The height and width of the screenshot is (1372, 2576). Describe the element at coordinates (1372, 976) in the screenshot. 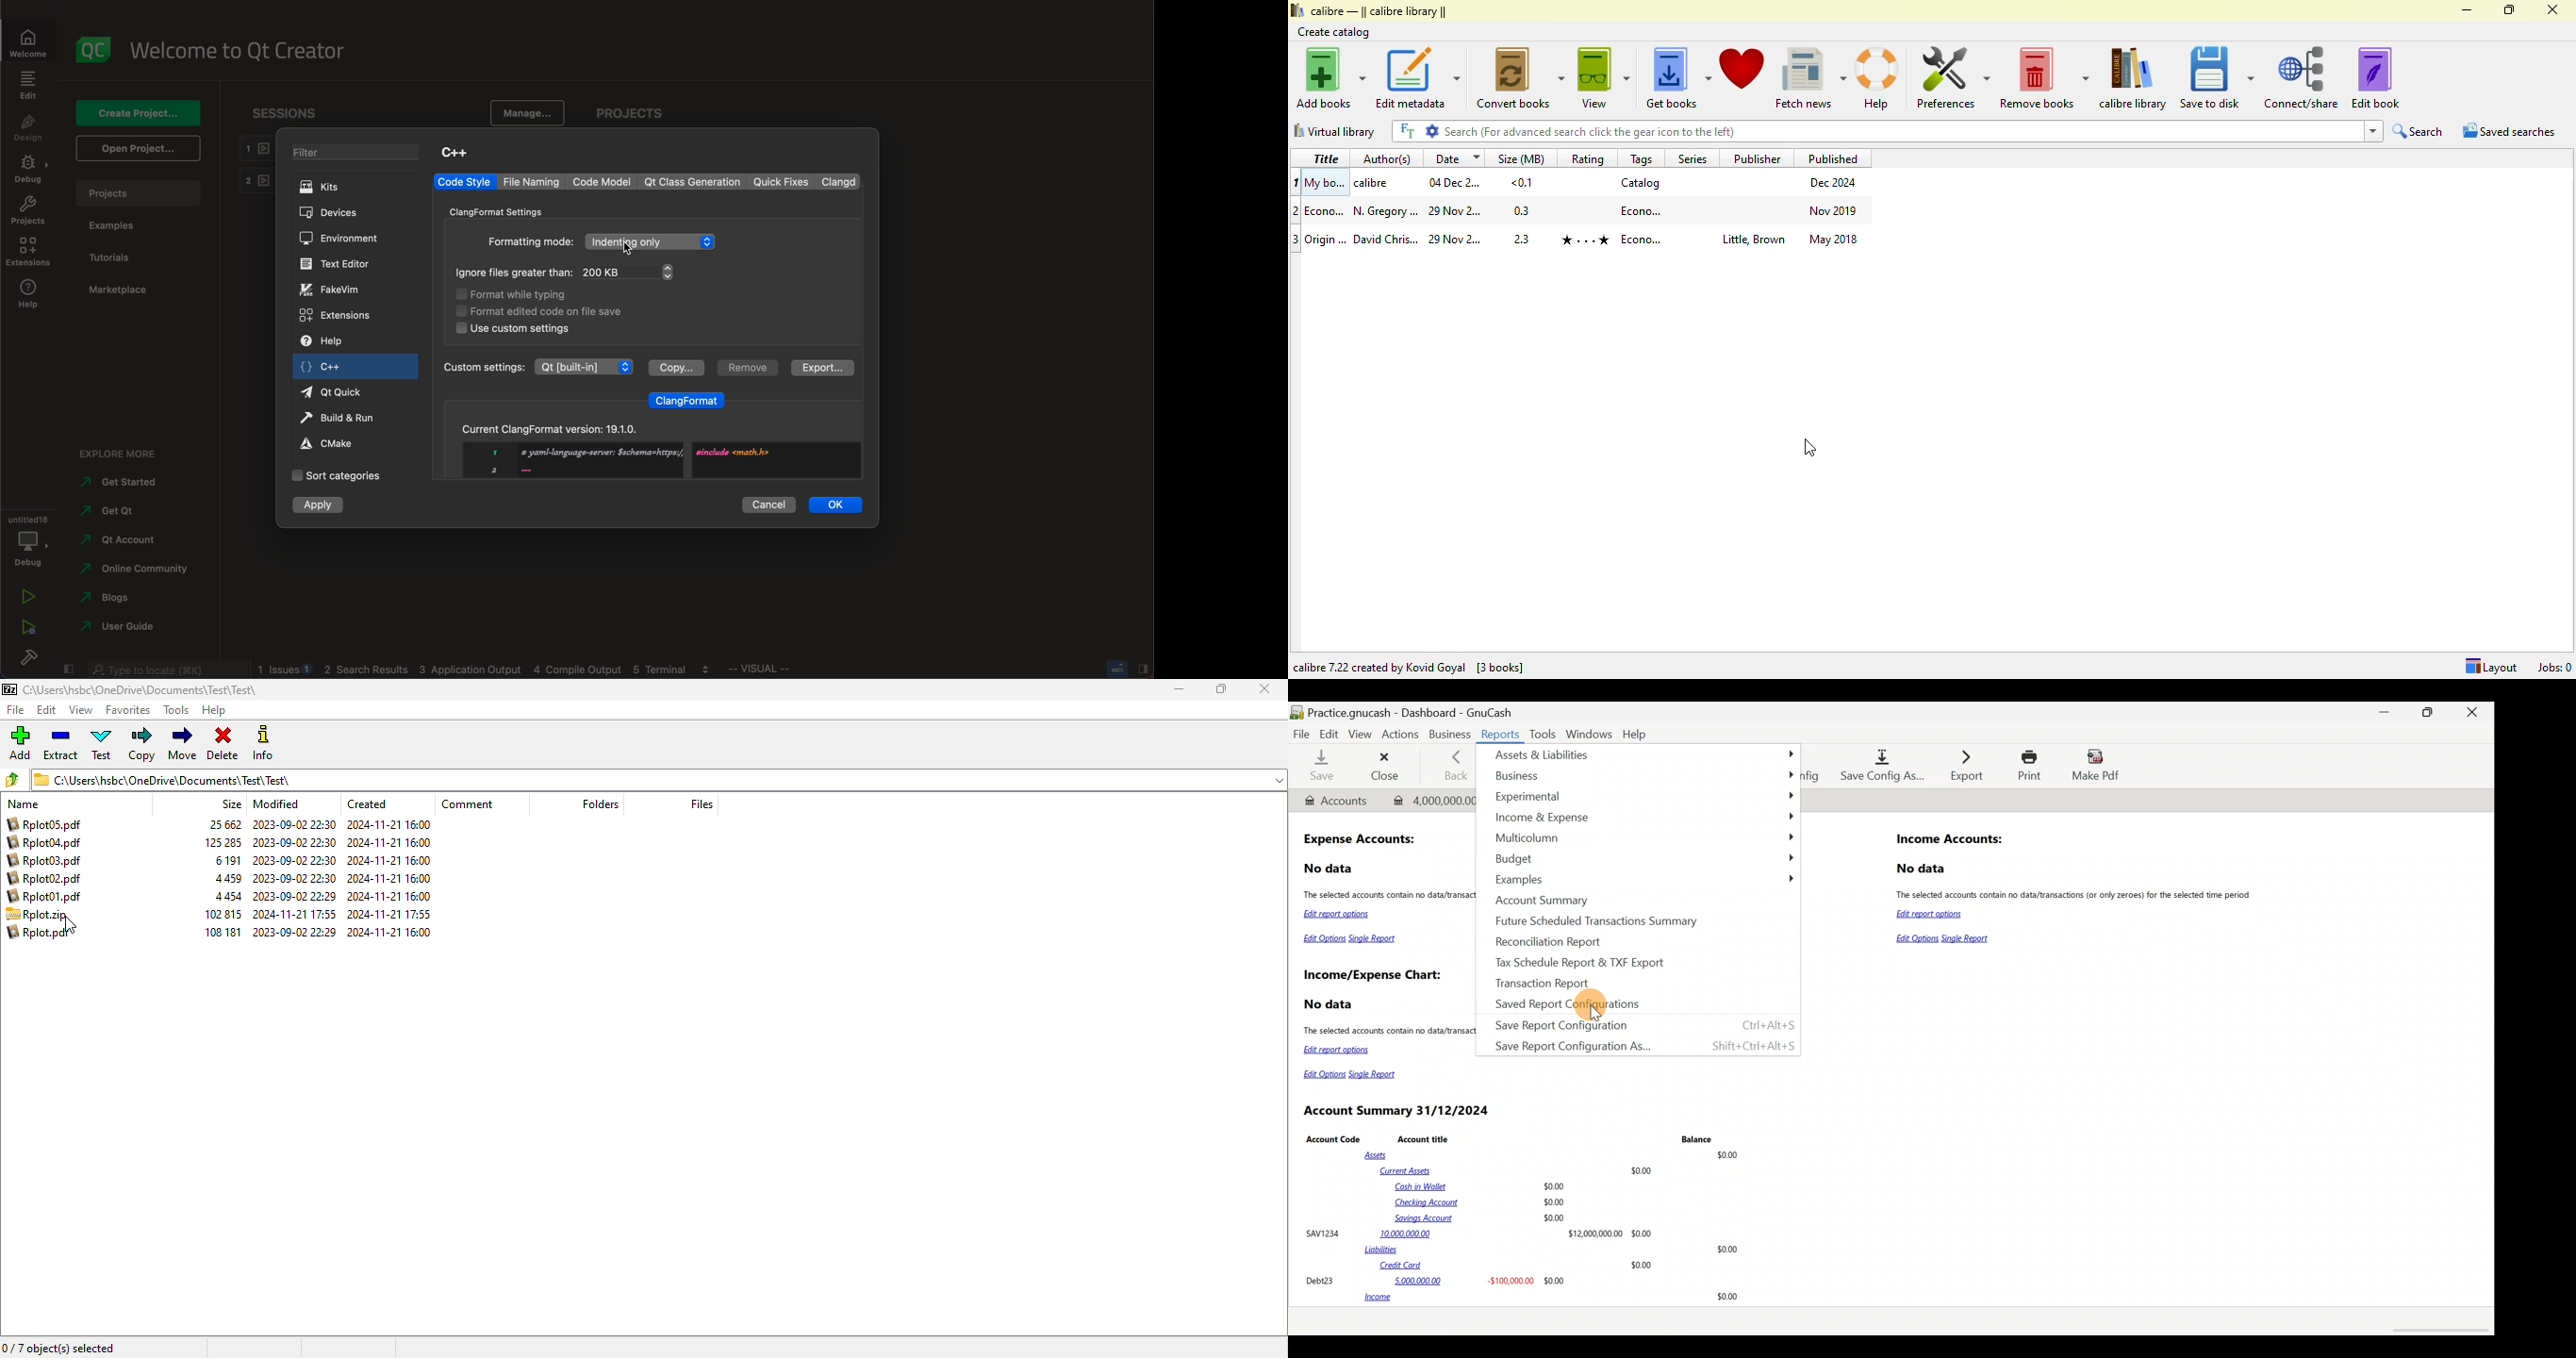

I see `Income/Expense Chart:` at that location.